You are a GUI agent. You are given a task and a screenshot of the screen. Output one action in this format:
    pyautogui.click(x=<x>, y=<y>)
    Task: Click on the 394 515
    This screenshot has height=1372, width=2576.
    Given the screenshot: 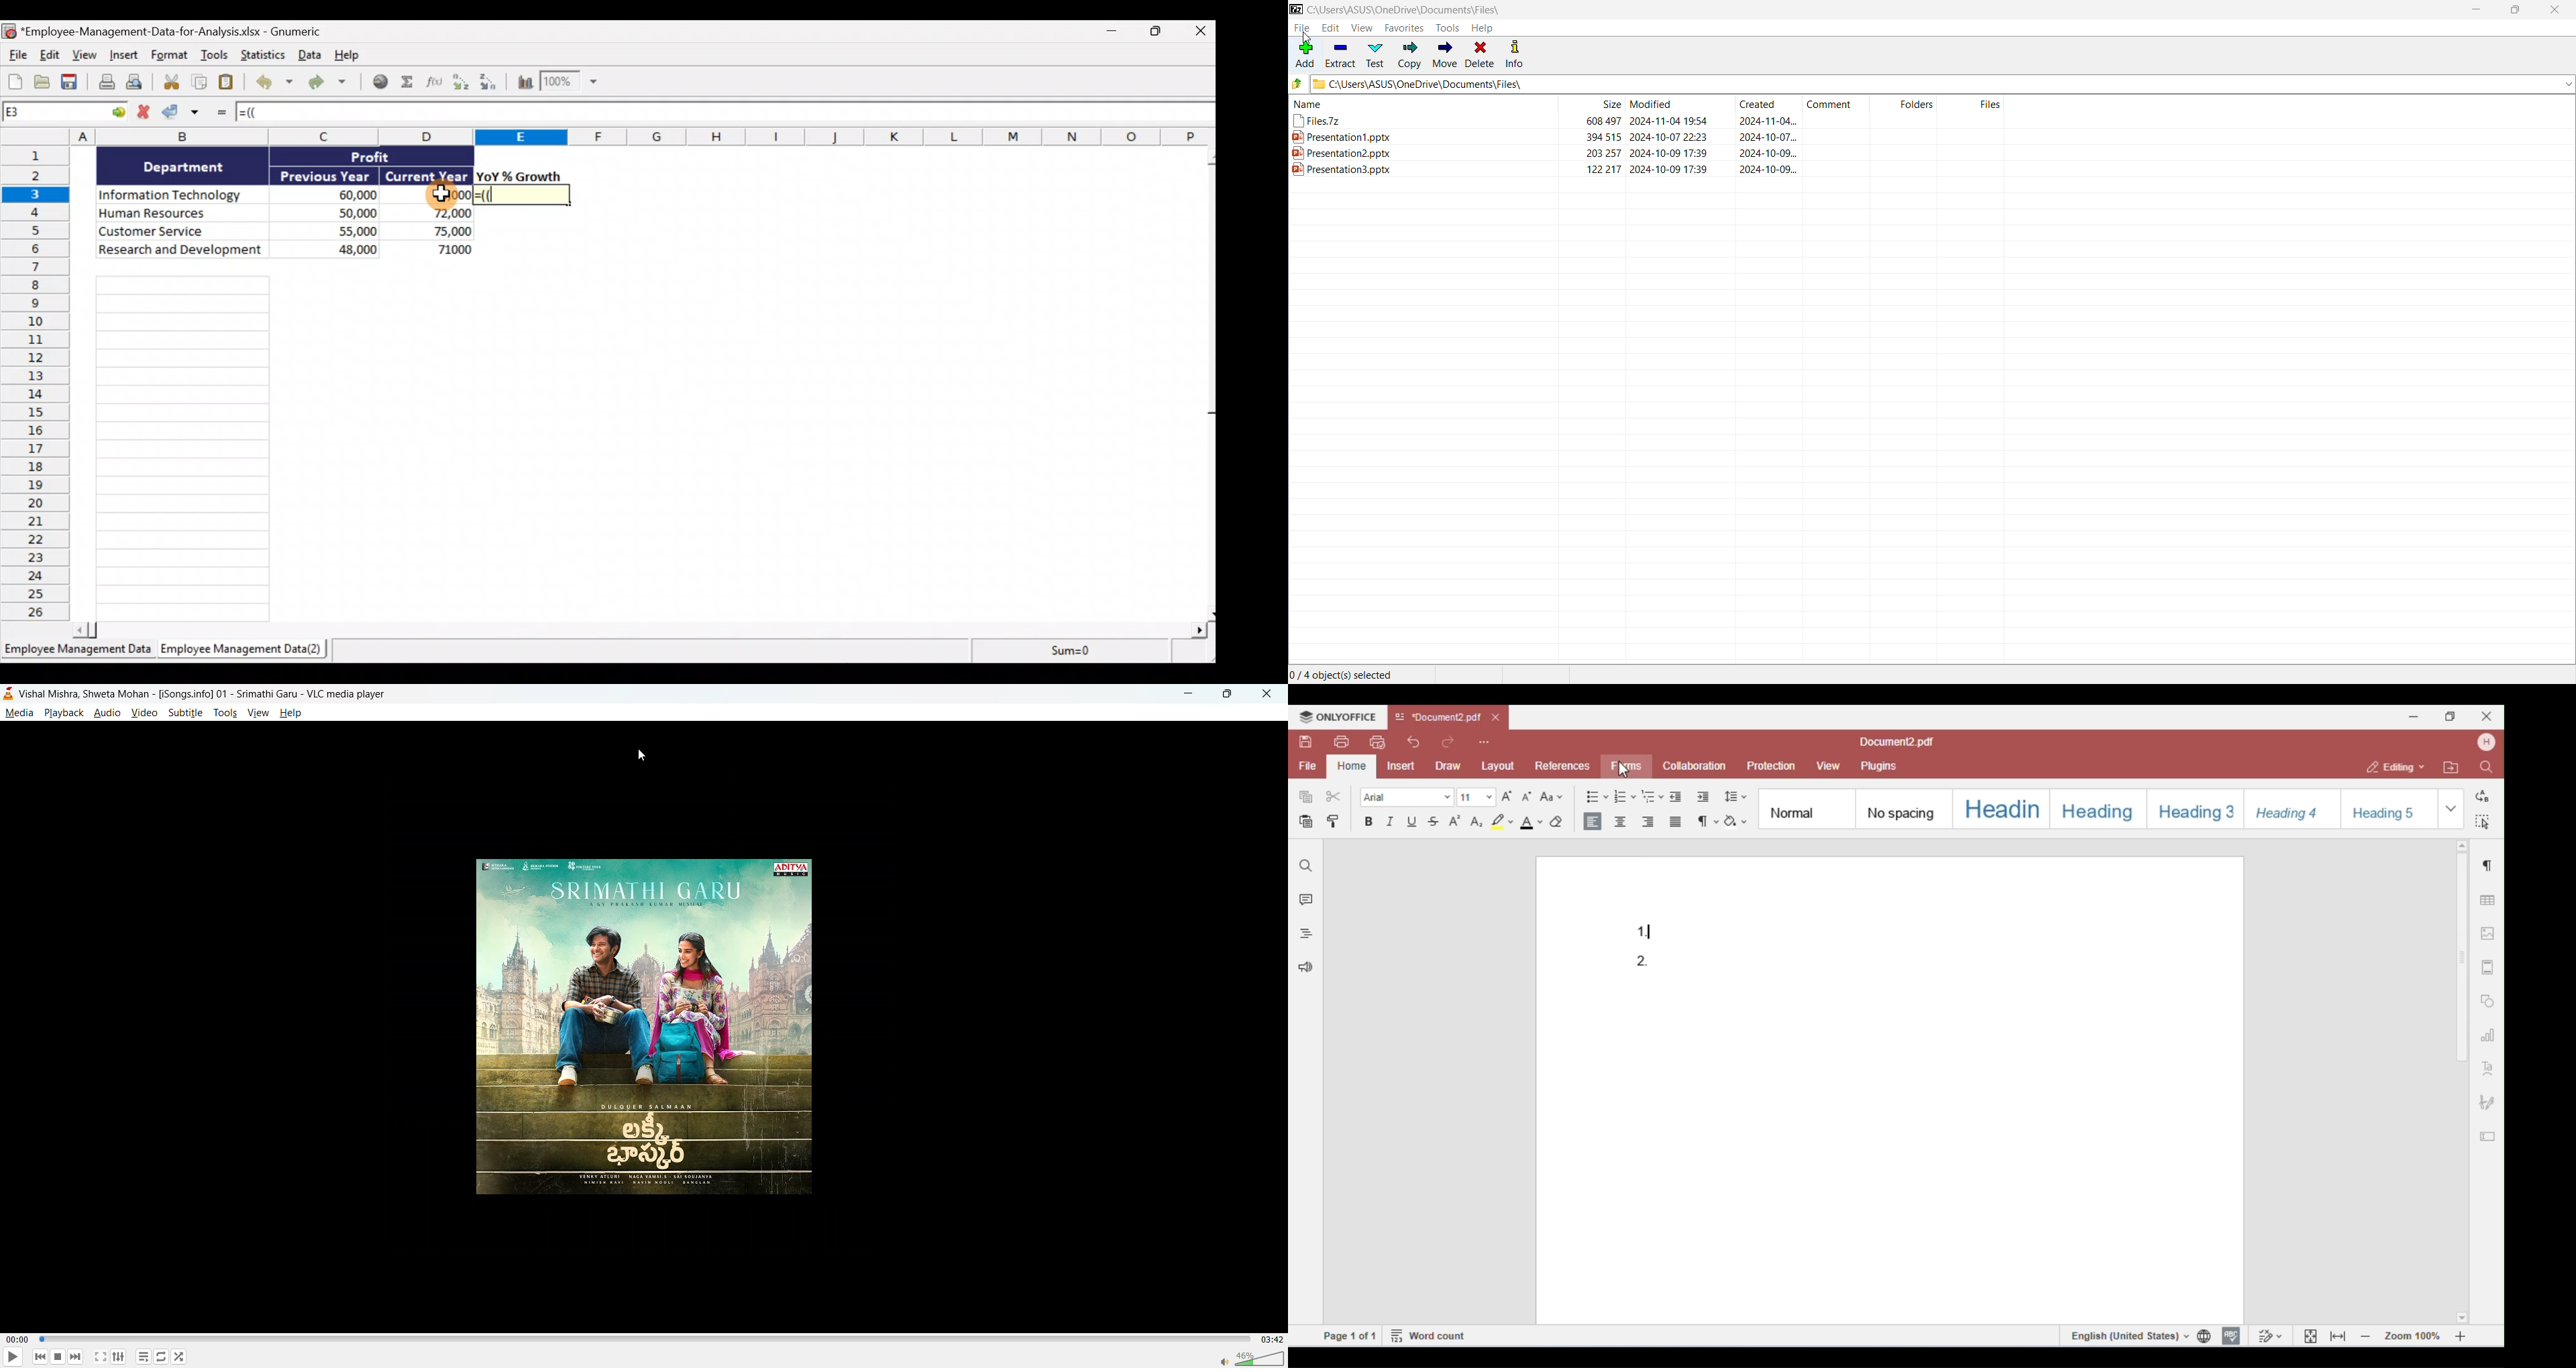 What is the action you would take?
    pyautogui.click(x=1597, y=136)
    